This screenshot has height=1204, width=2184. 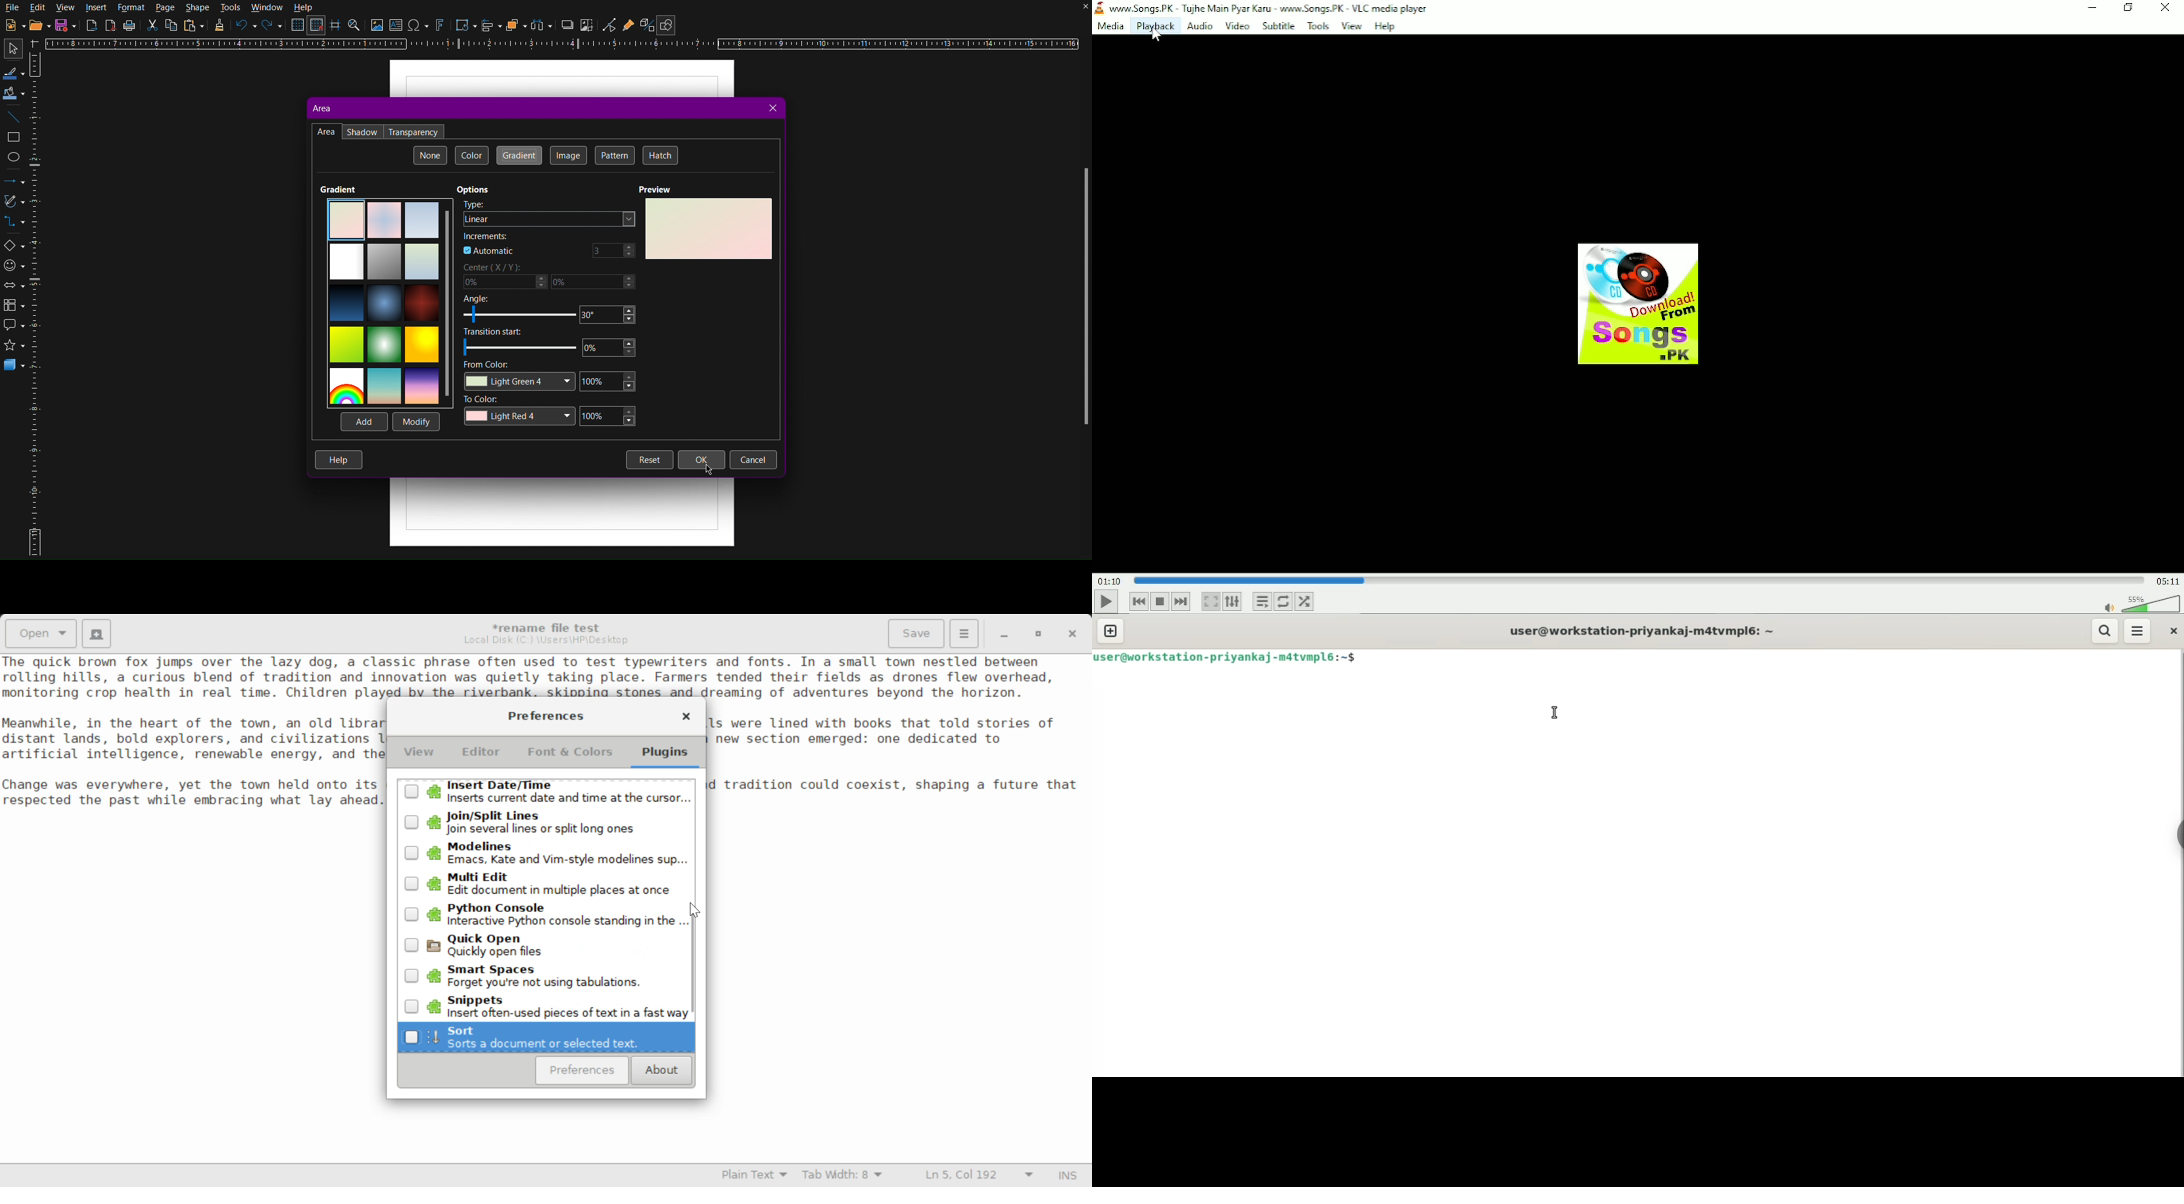 What do you see at coordinates (547, 310) in the screenshot?
I see `Angle` at bounding box center [547, 310].